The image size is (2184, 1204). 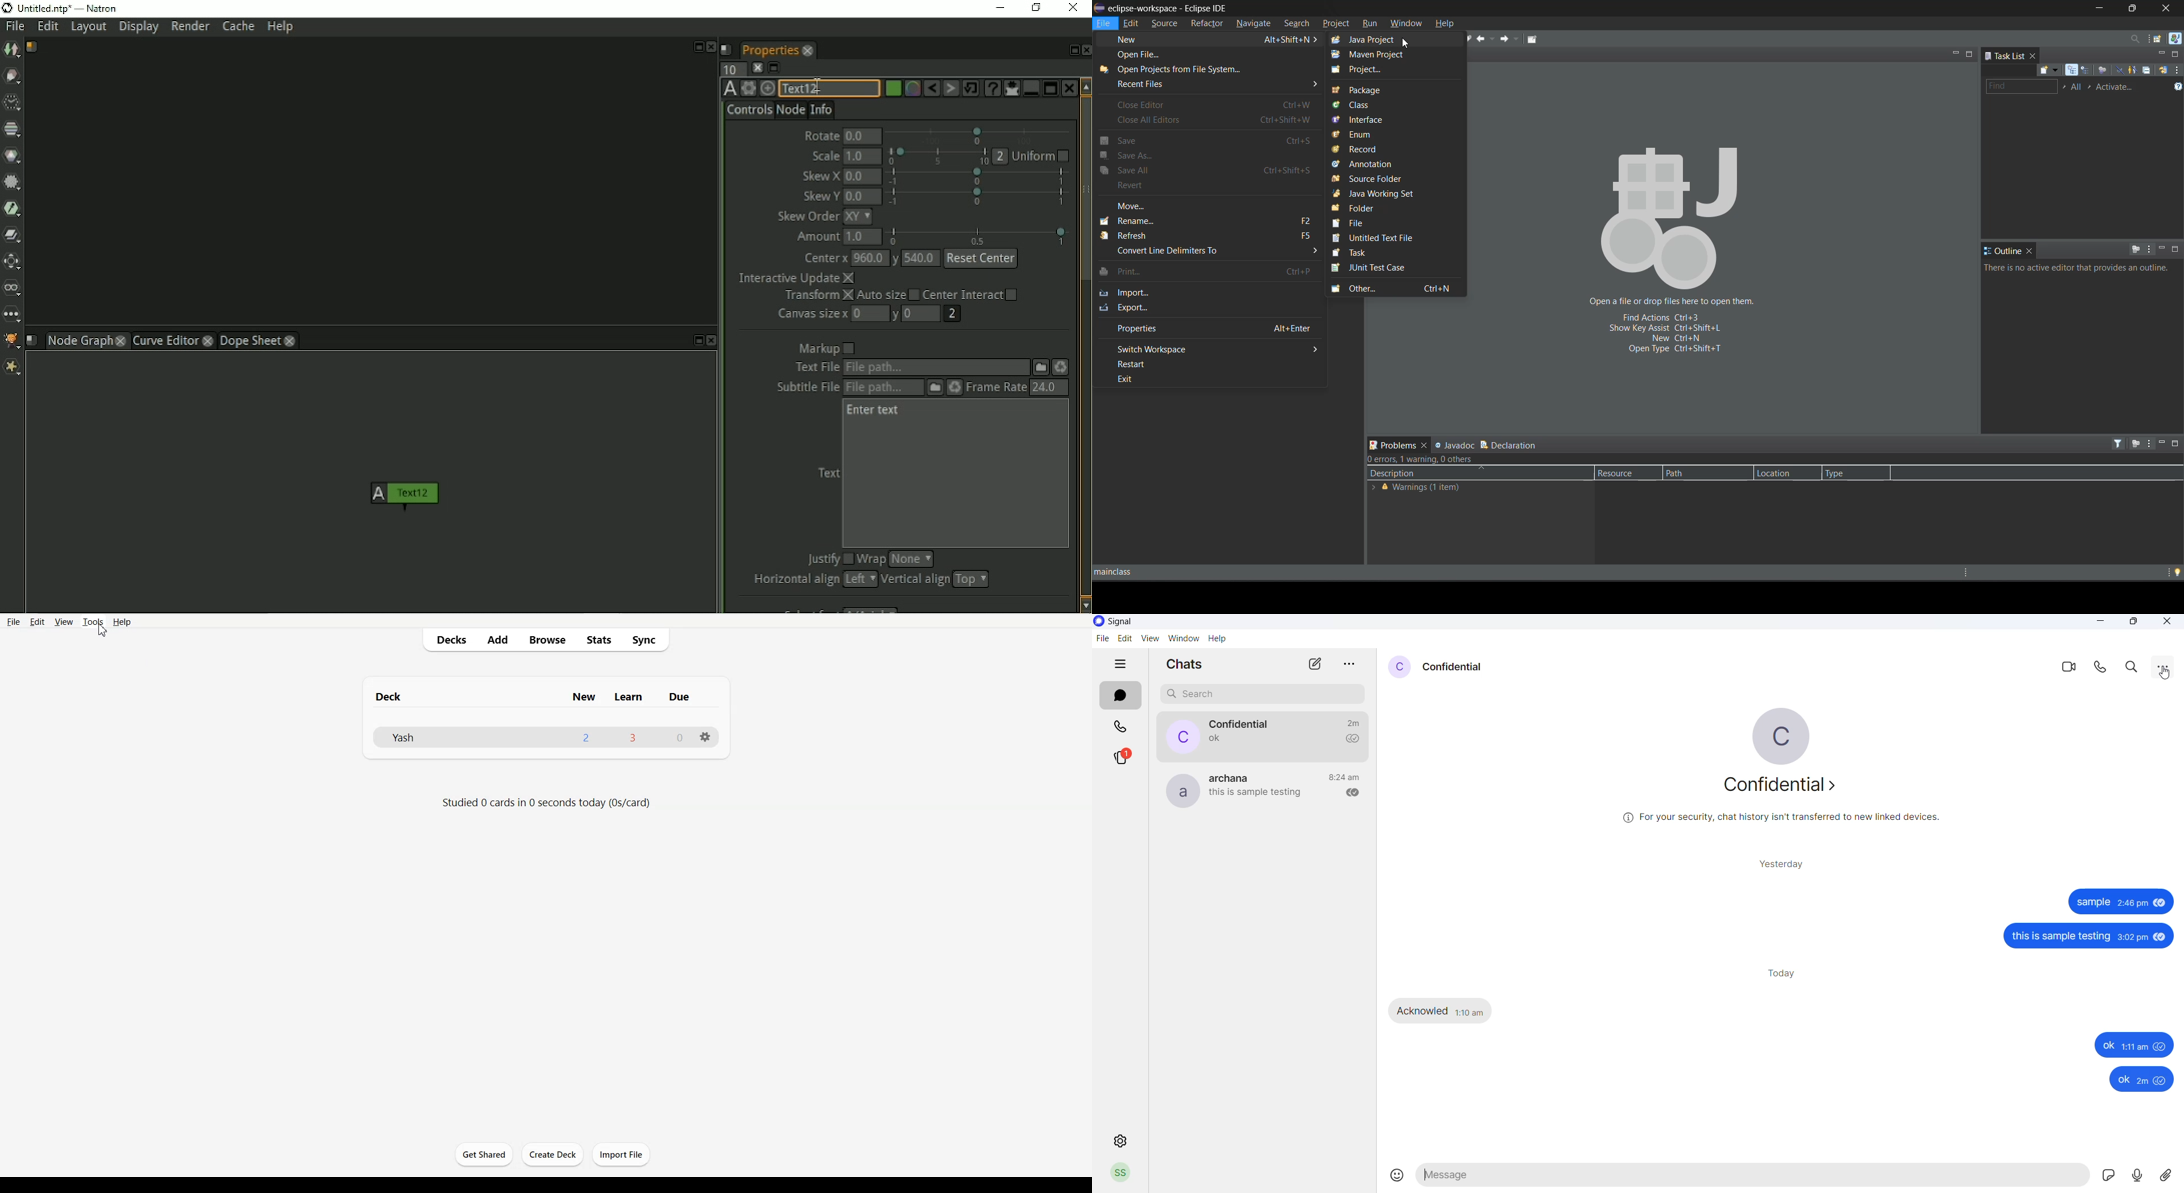 What do you see at coordinates (1368, 119) in the screenshot?
I see `interface` at bounding box center [1368, 119].